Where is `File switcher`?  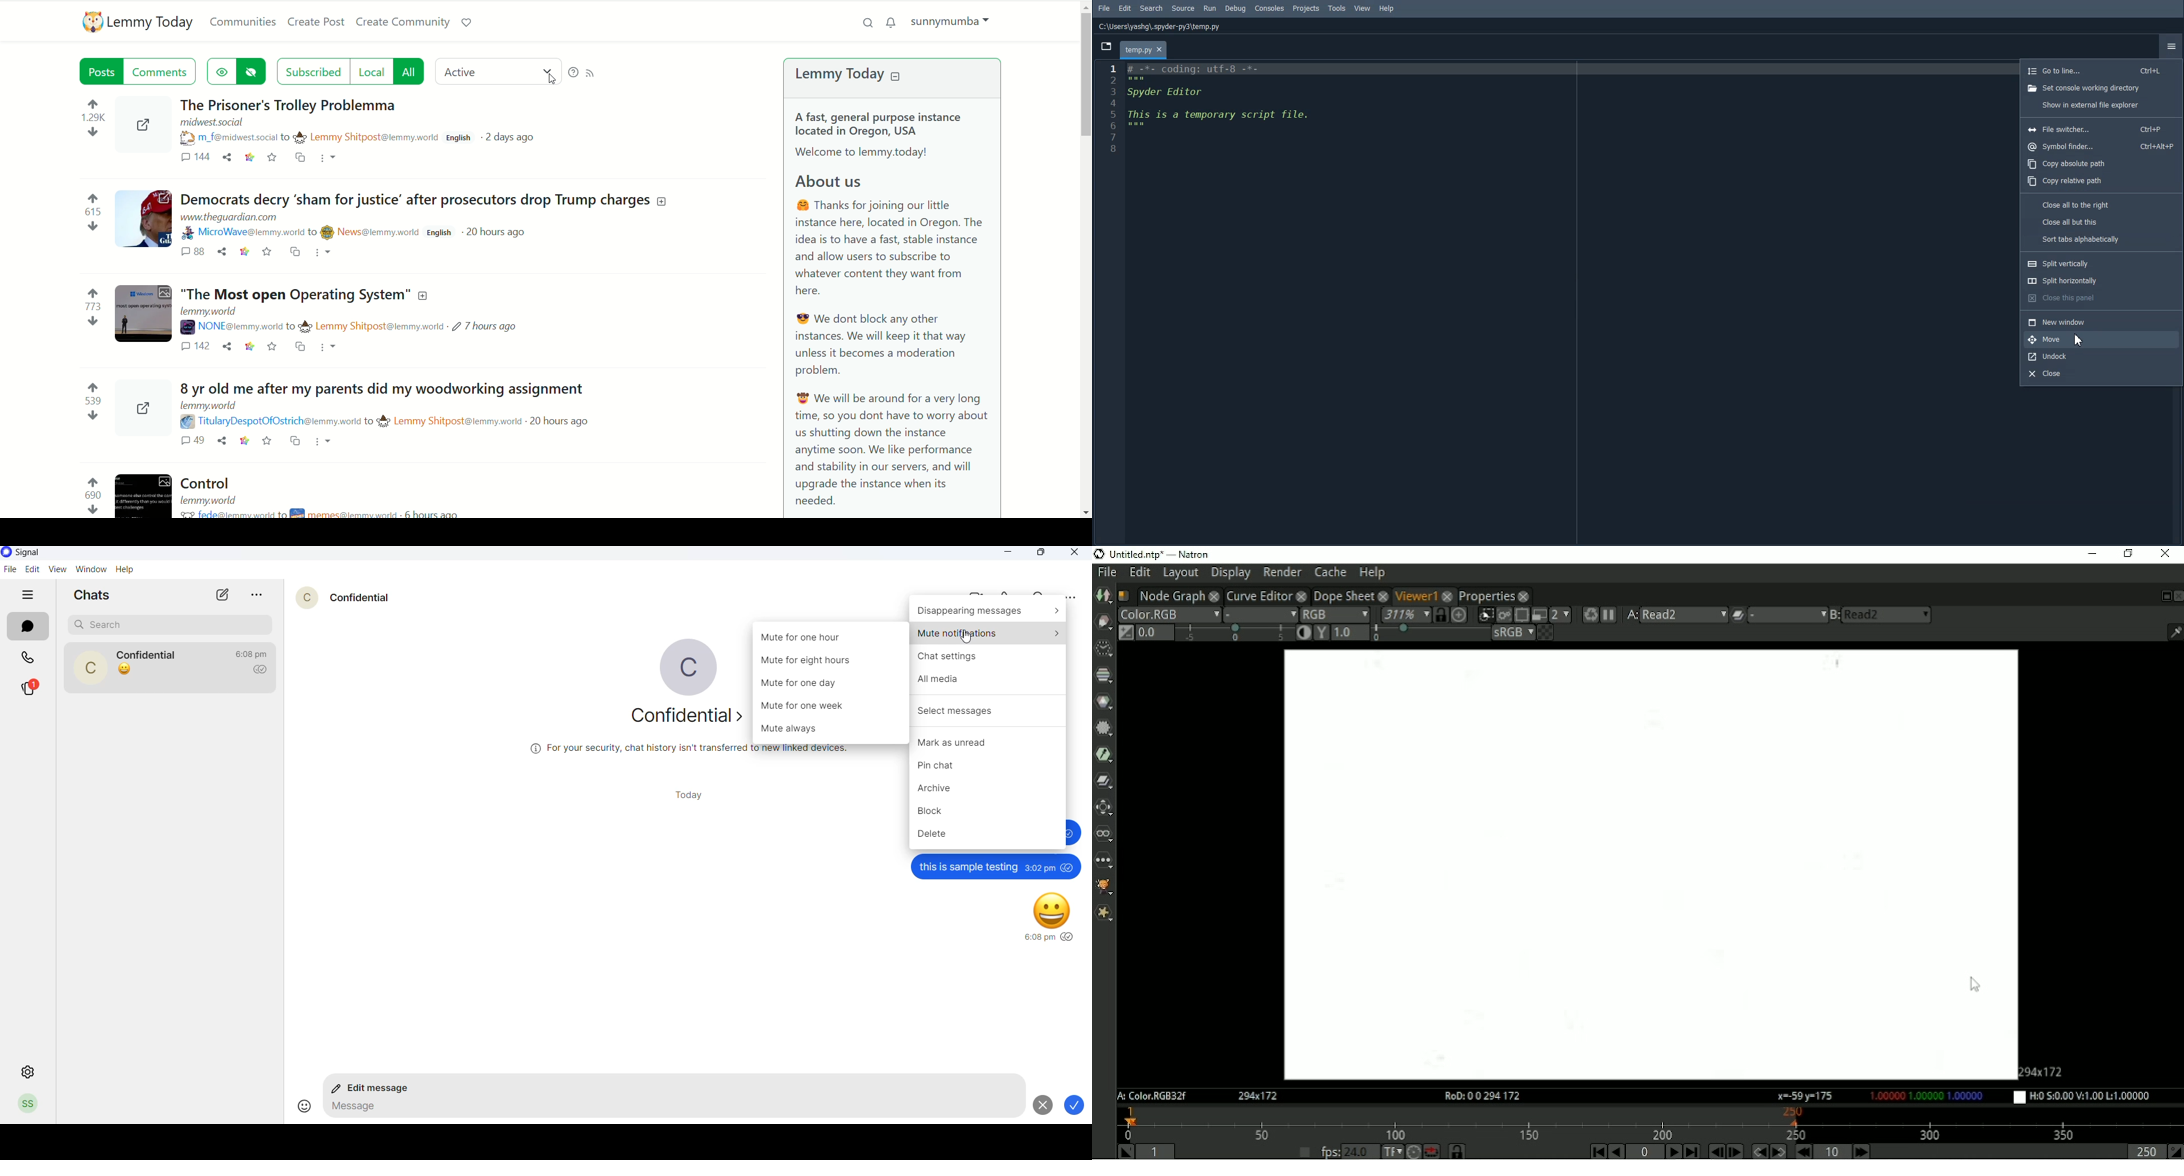 File switcher is located at coordinates (2100, 129).